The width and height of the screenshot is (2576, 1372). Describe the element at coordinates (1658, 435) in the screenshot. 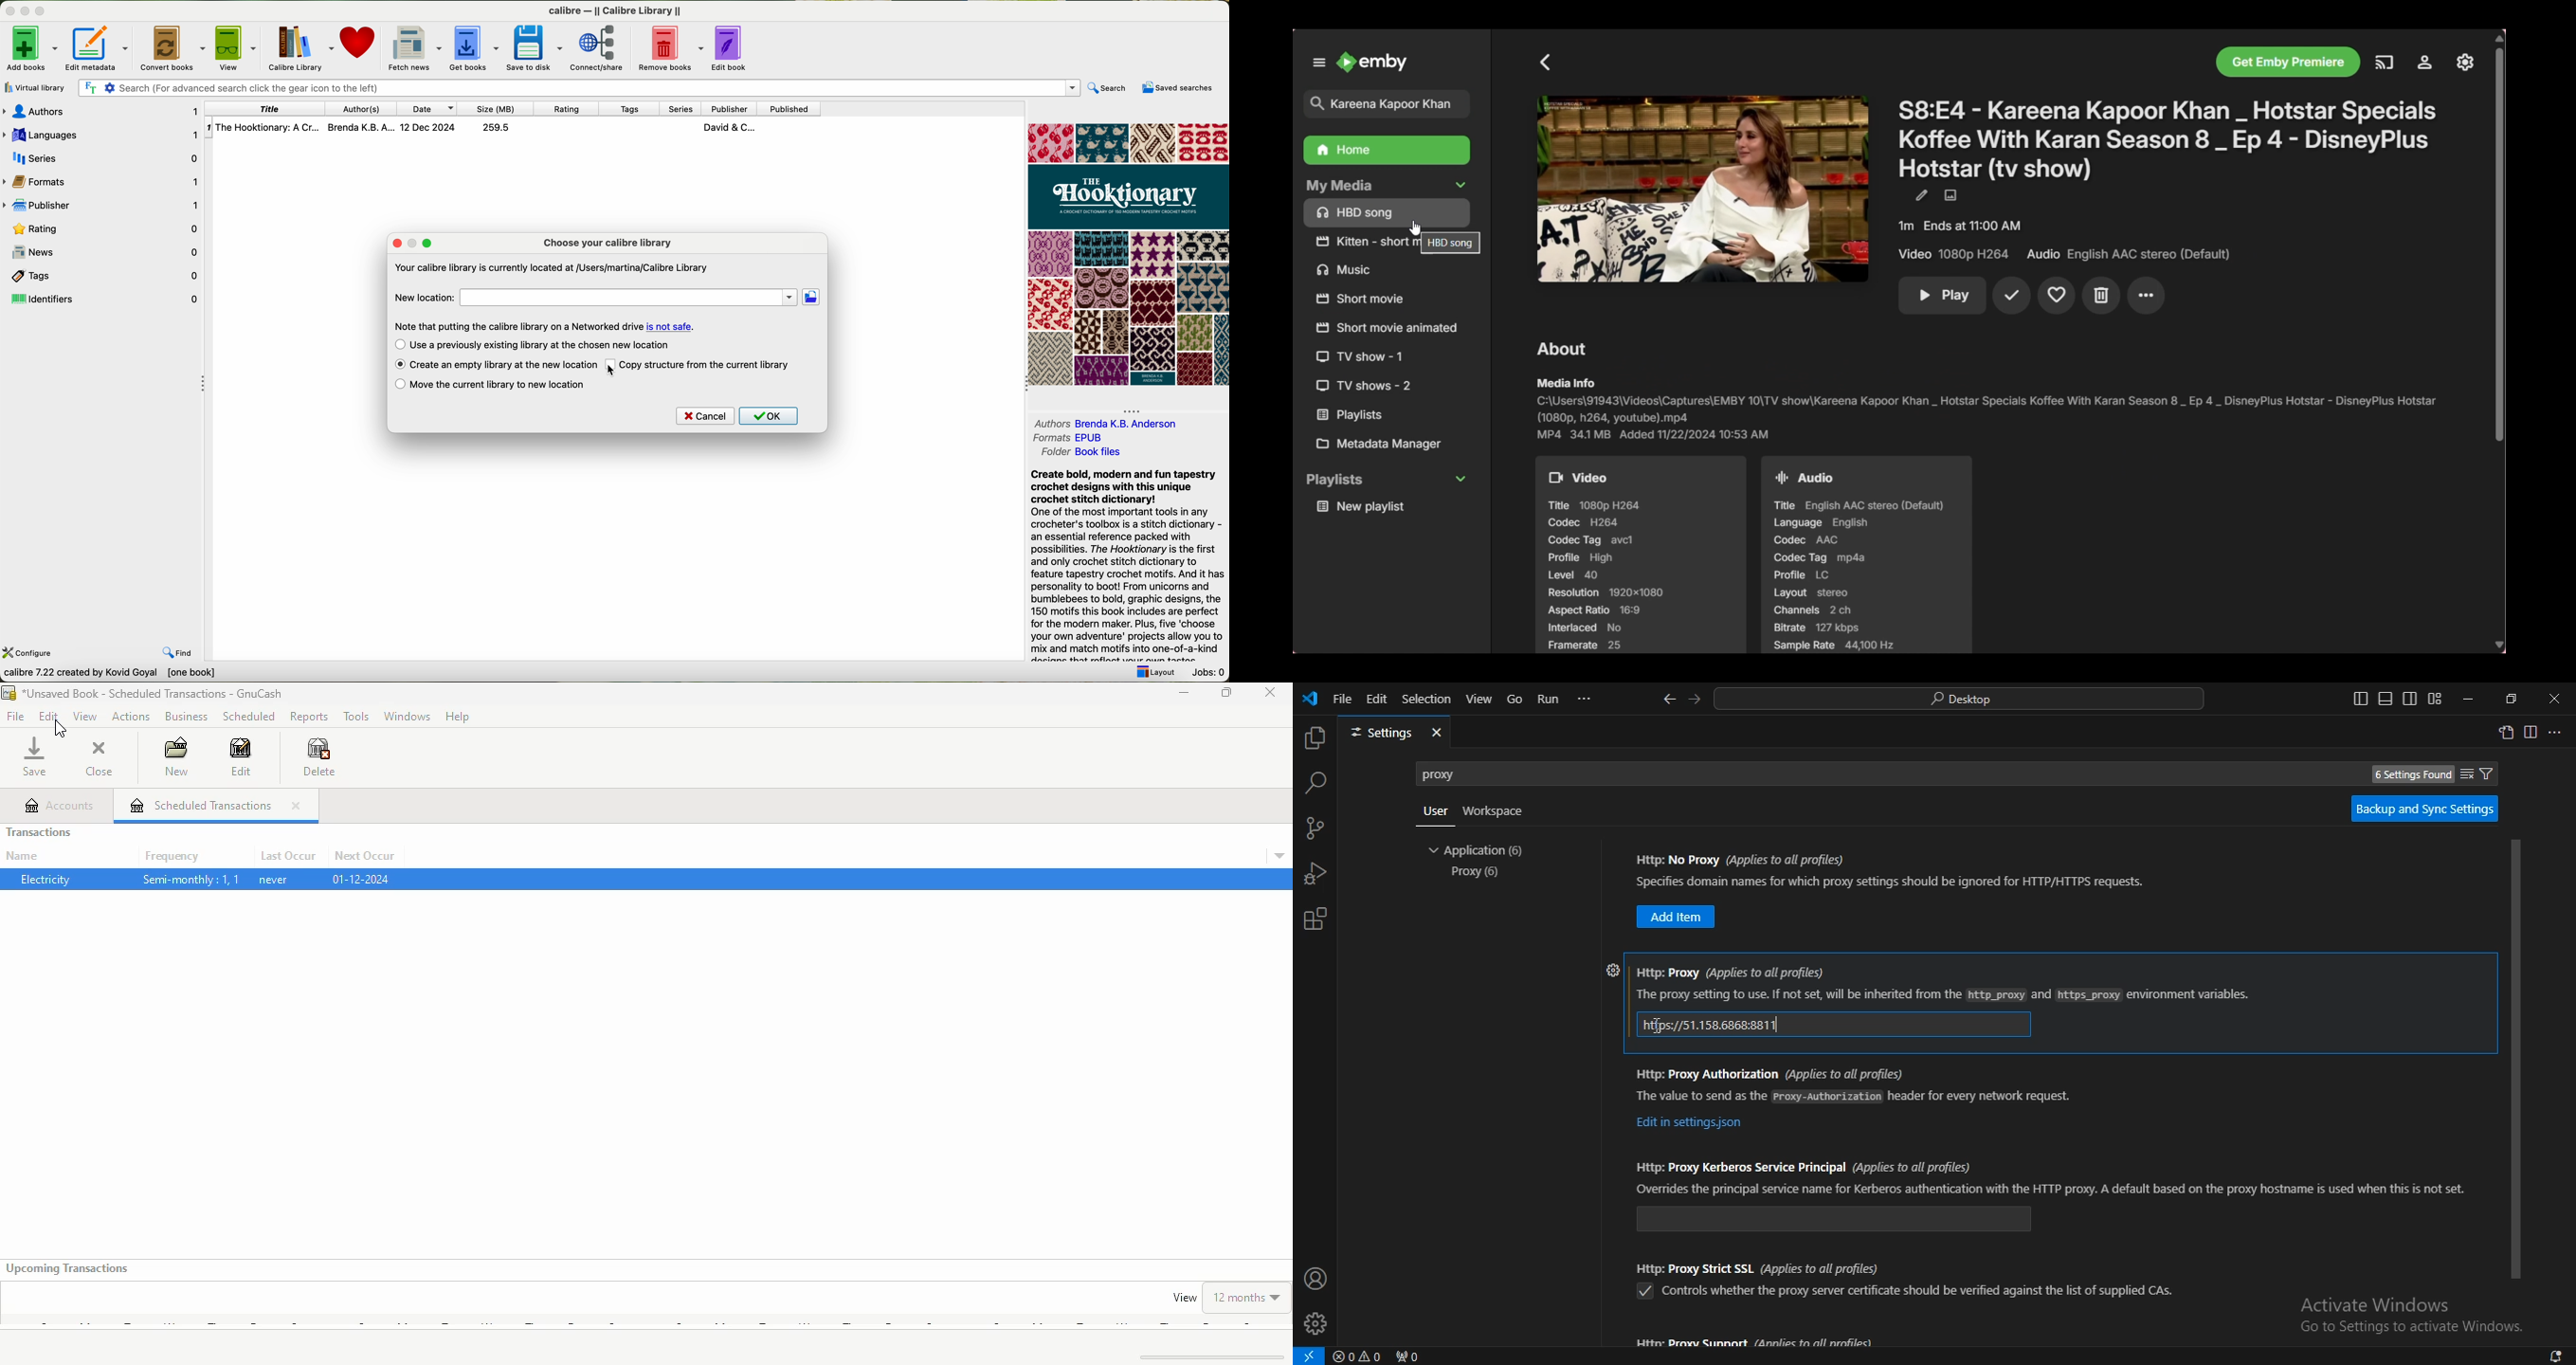

I see `More details of show` at that location.